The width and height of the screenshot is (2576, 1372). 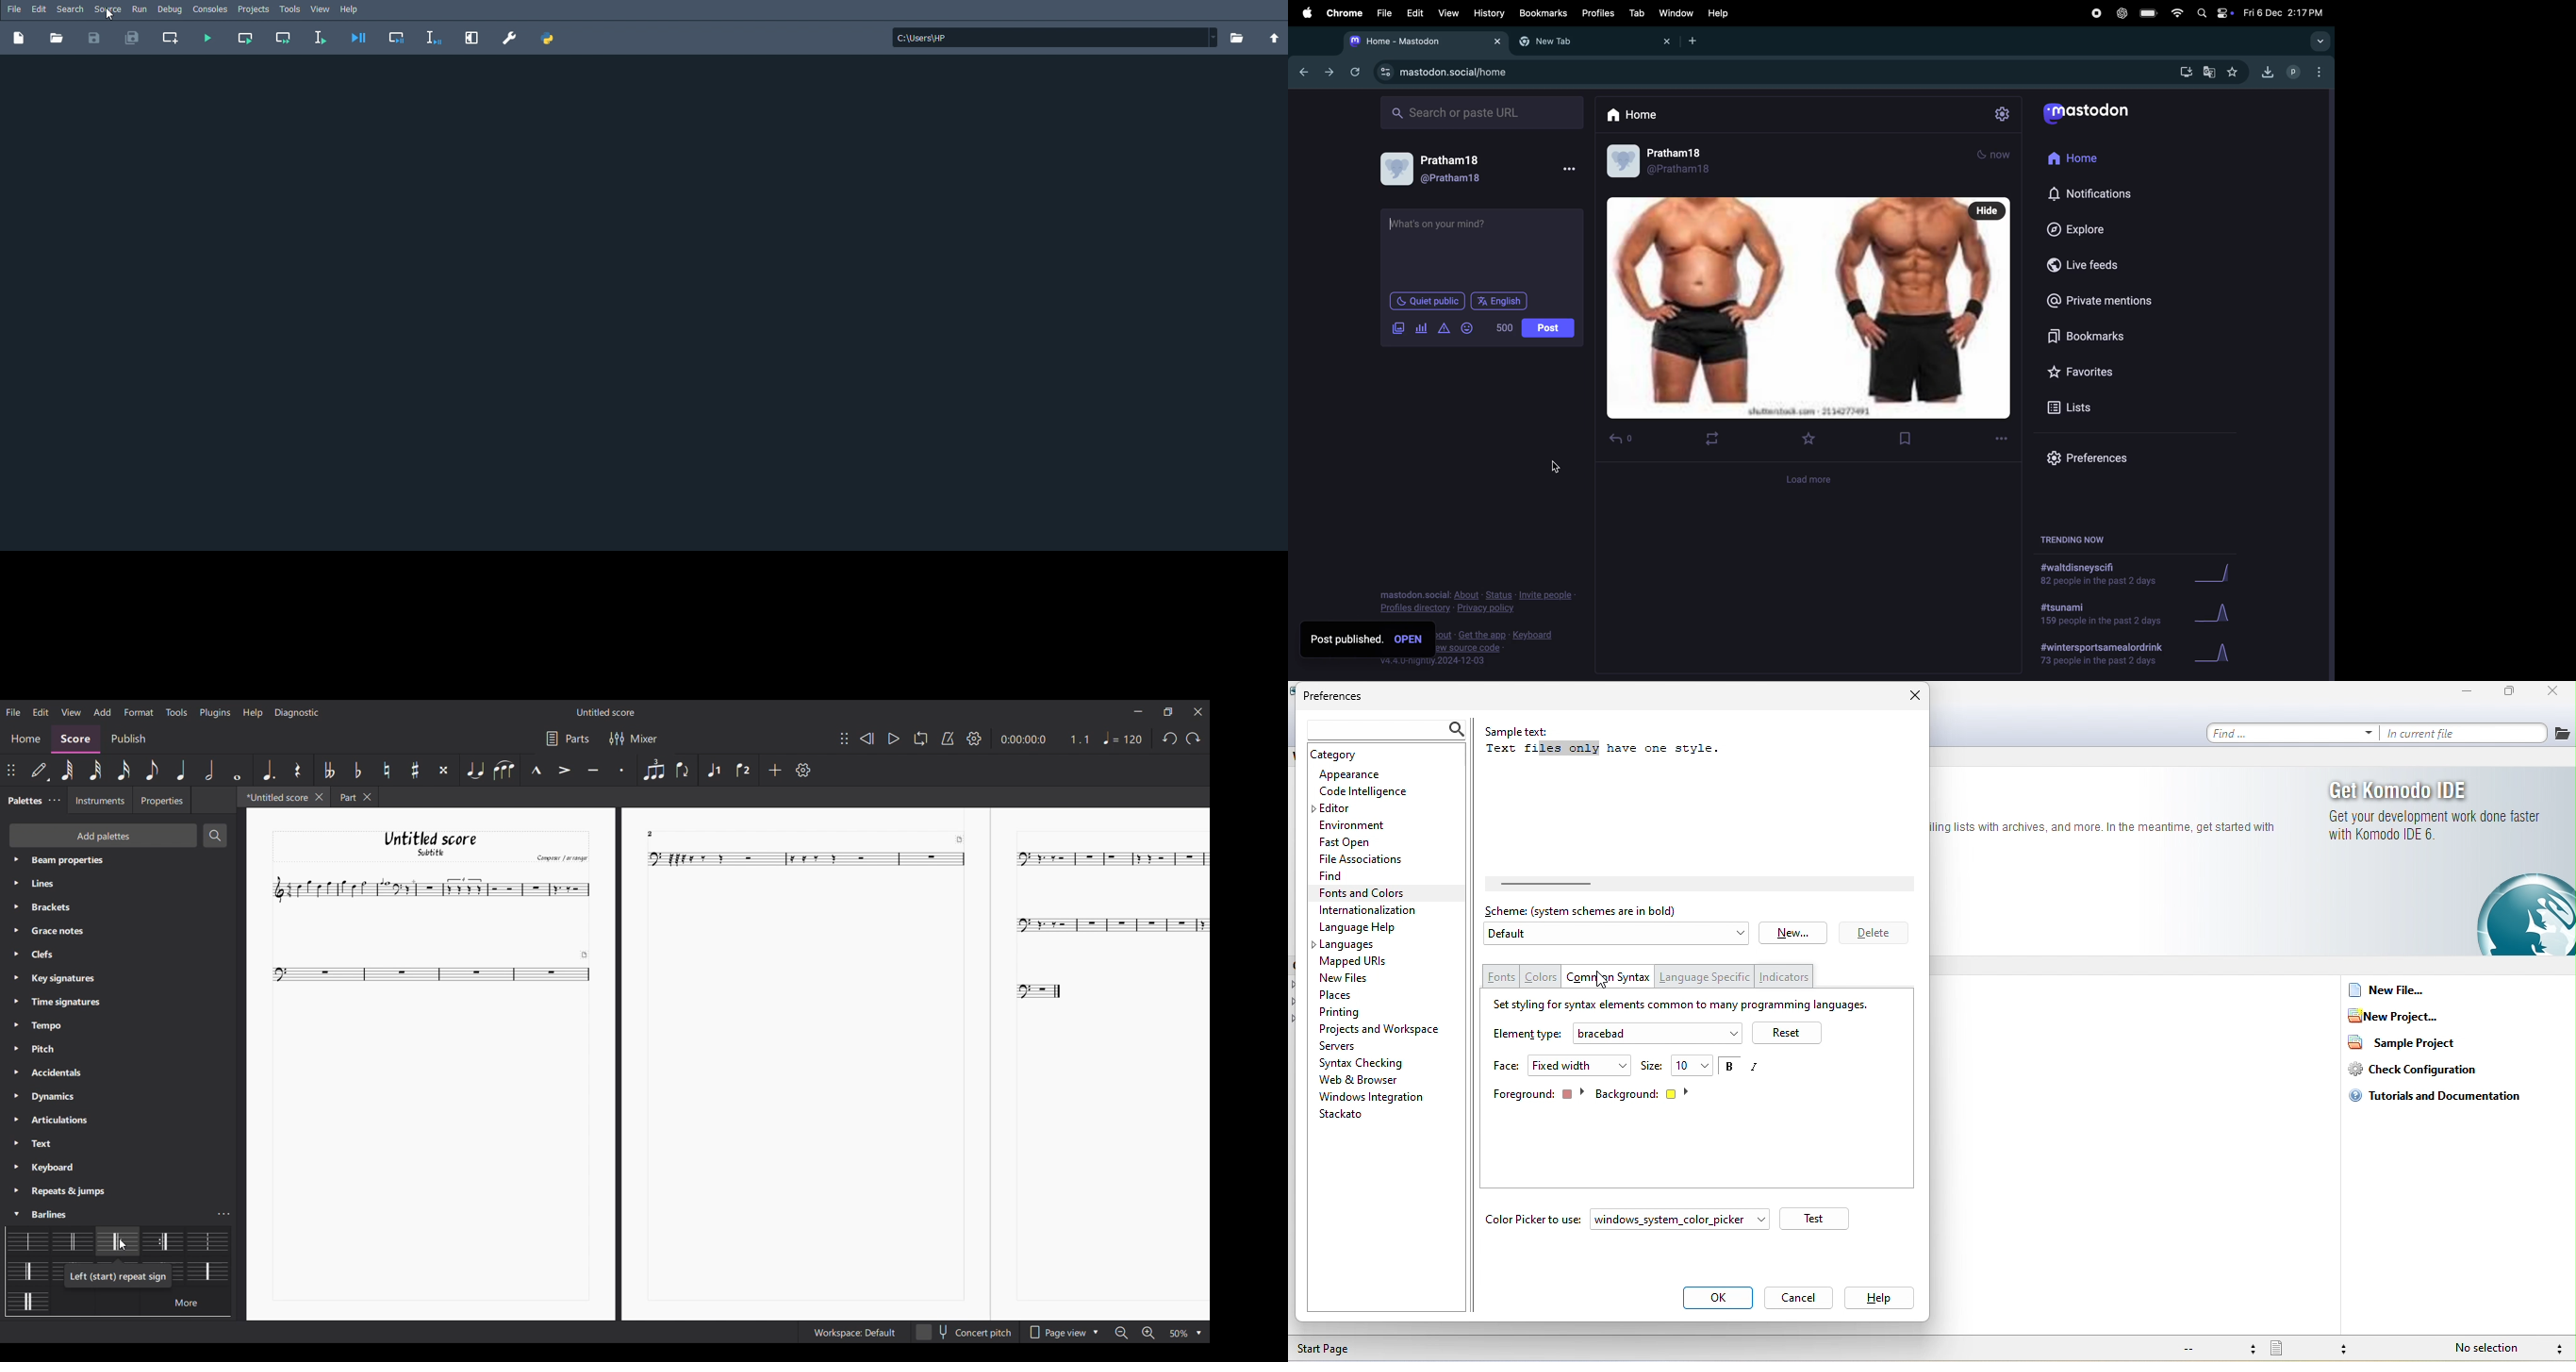 I want to click on walt disney scifi, so click(x=2107, y=570).